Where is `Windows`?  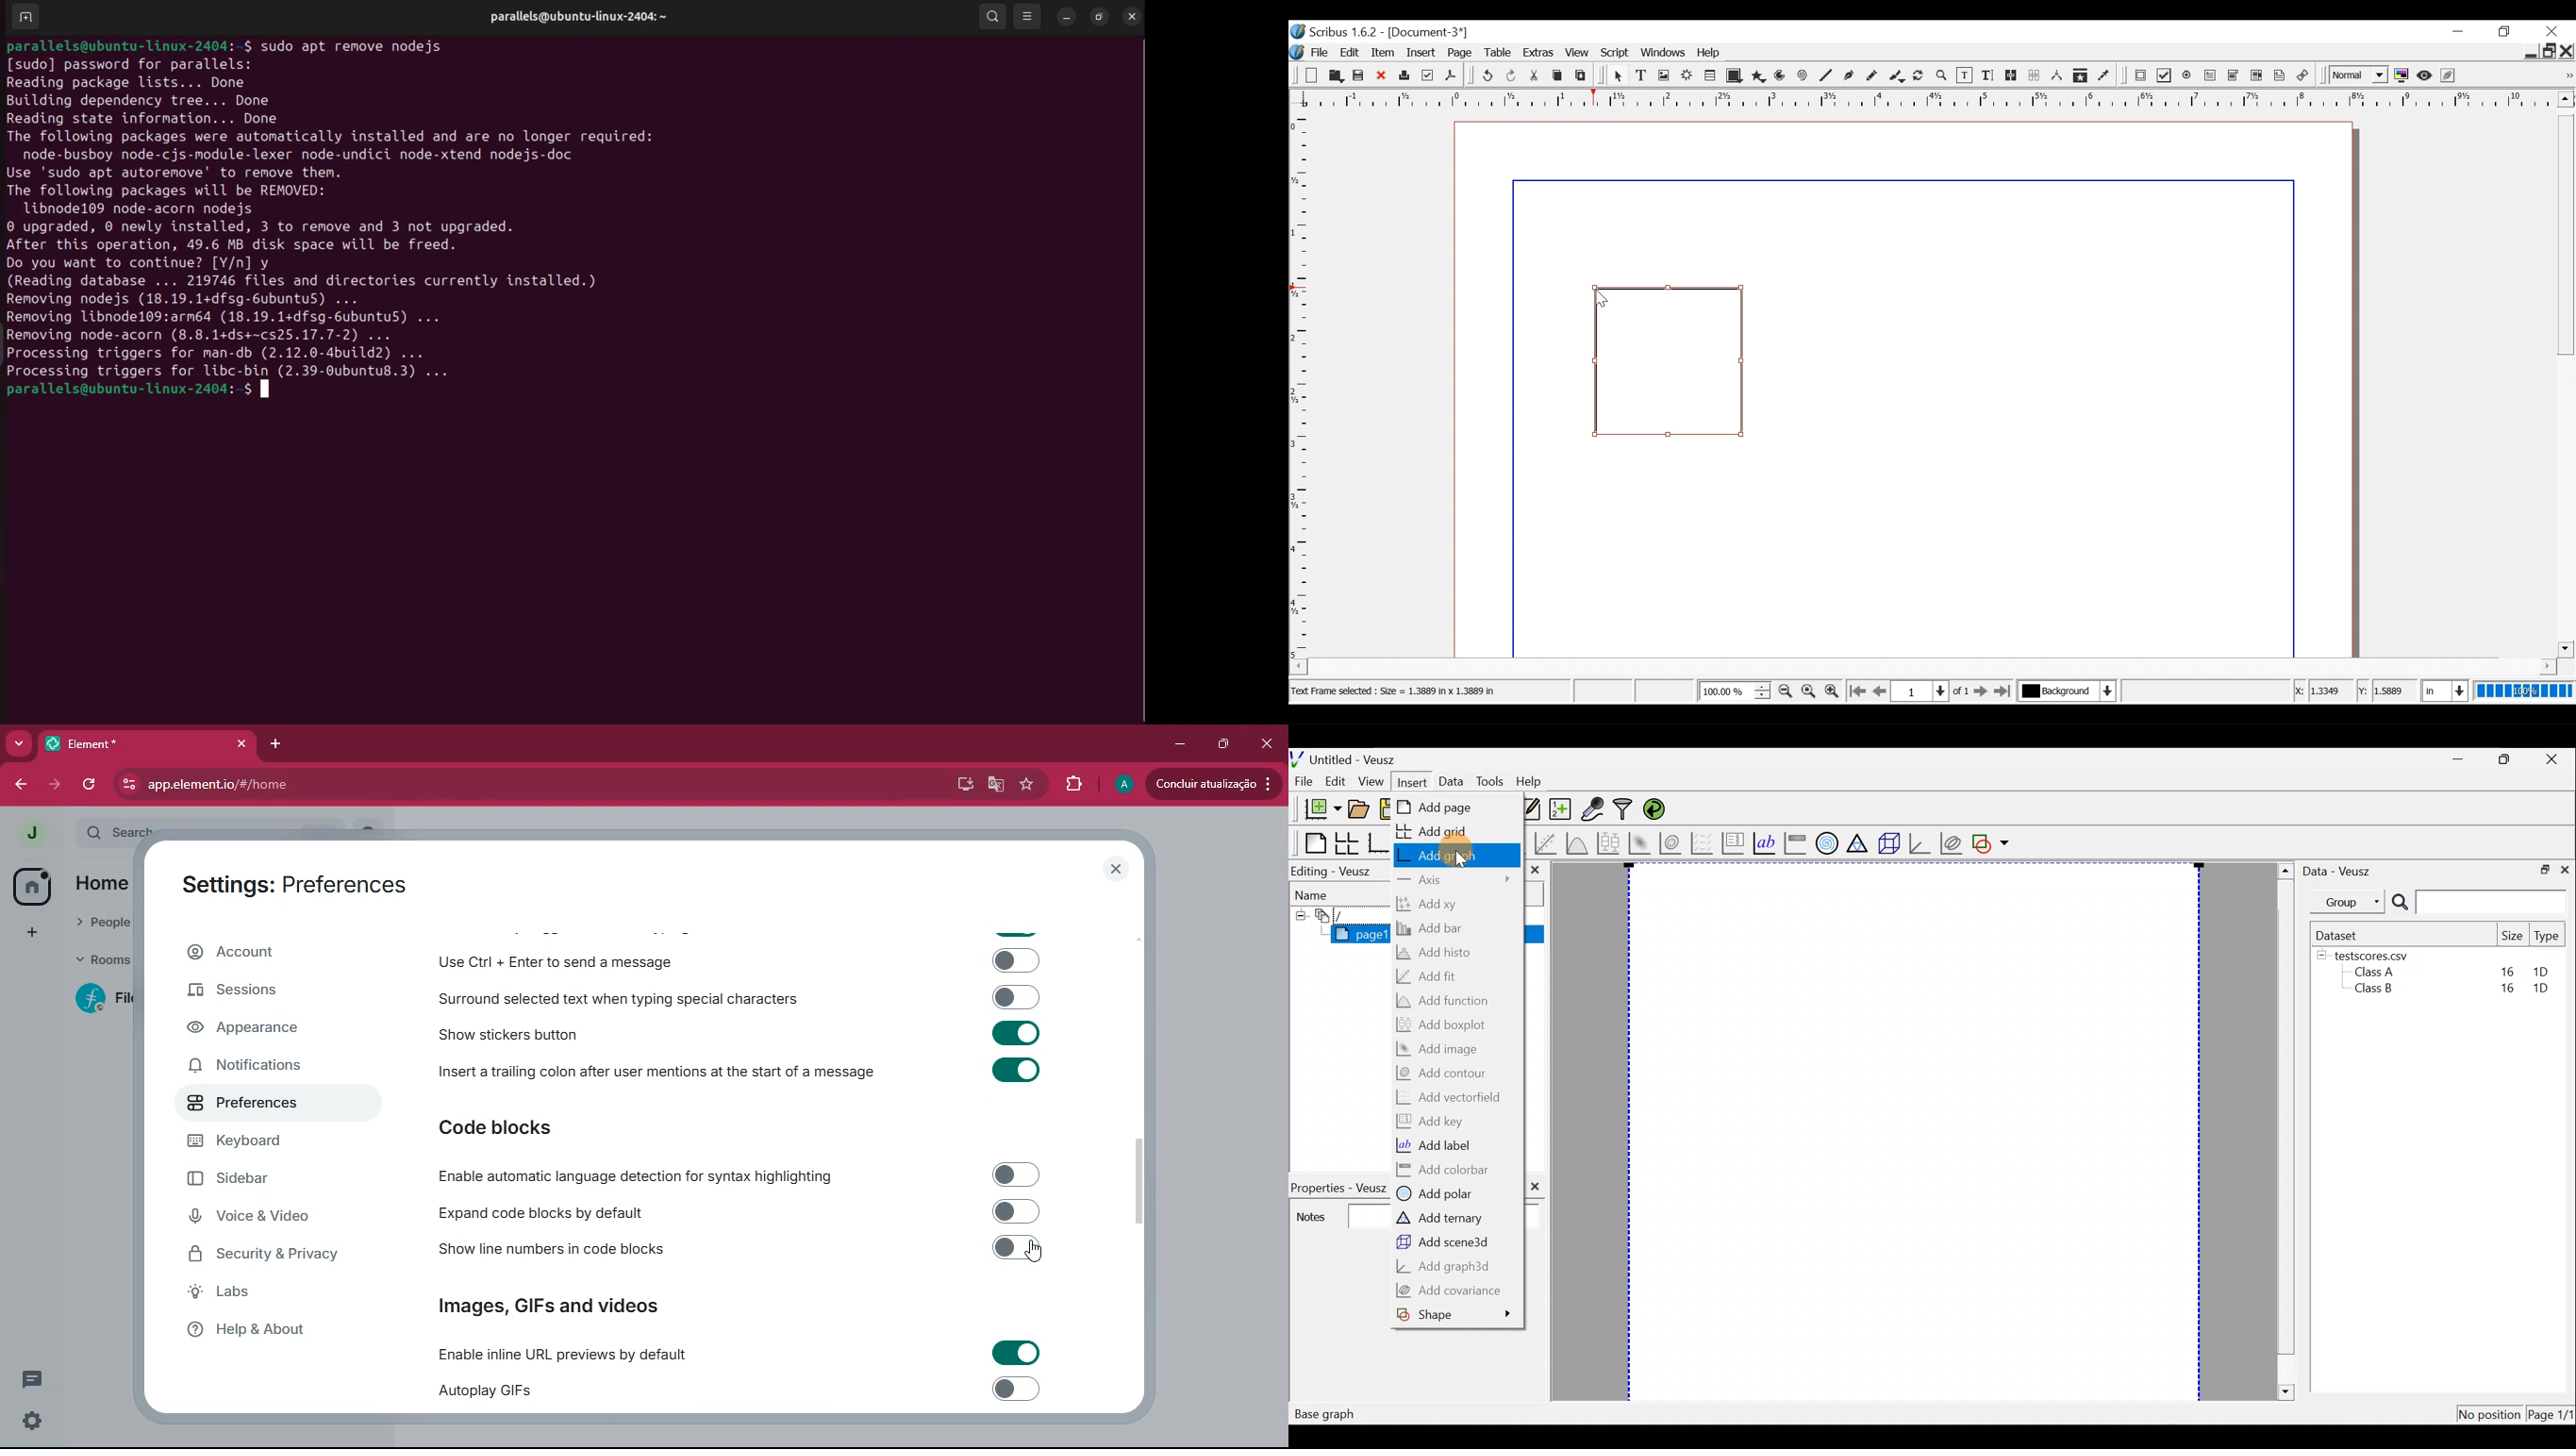 Windows is located at coordinates (1664, 52).